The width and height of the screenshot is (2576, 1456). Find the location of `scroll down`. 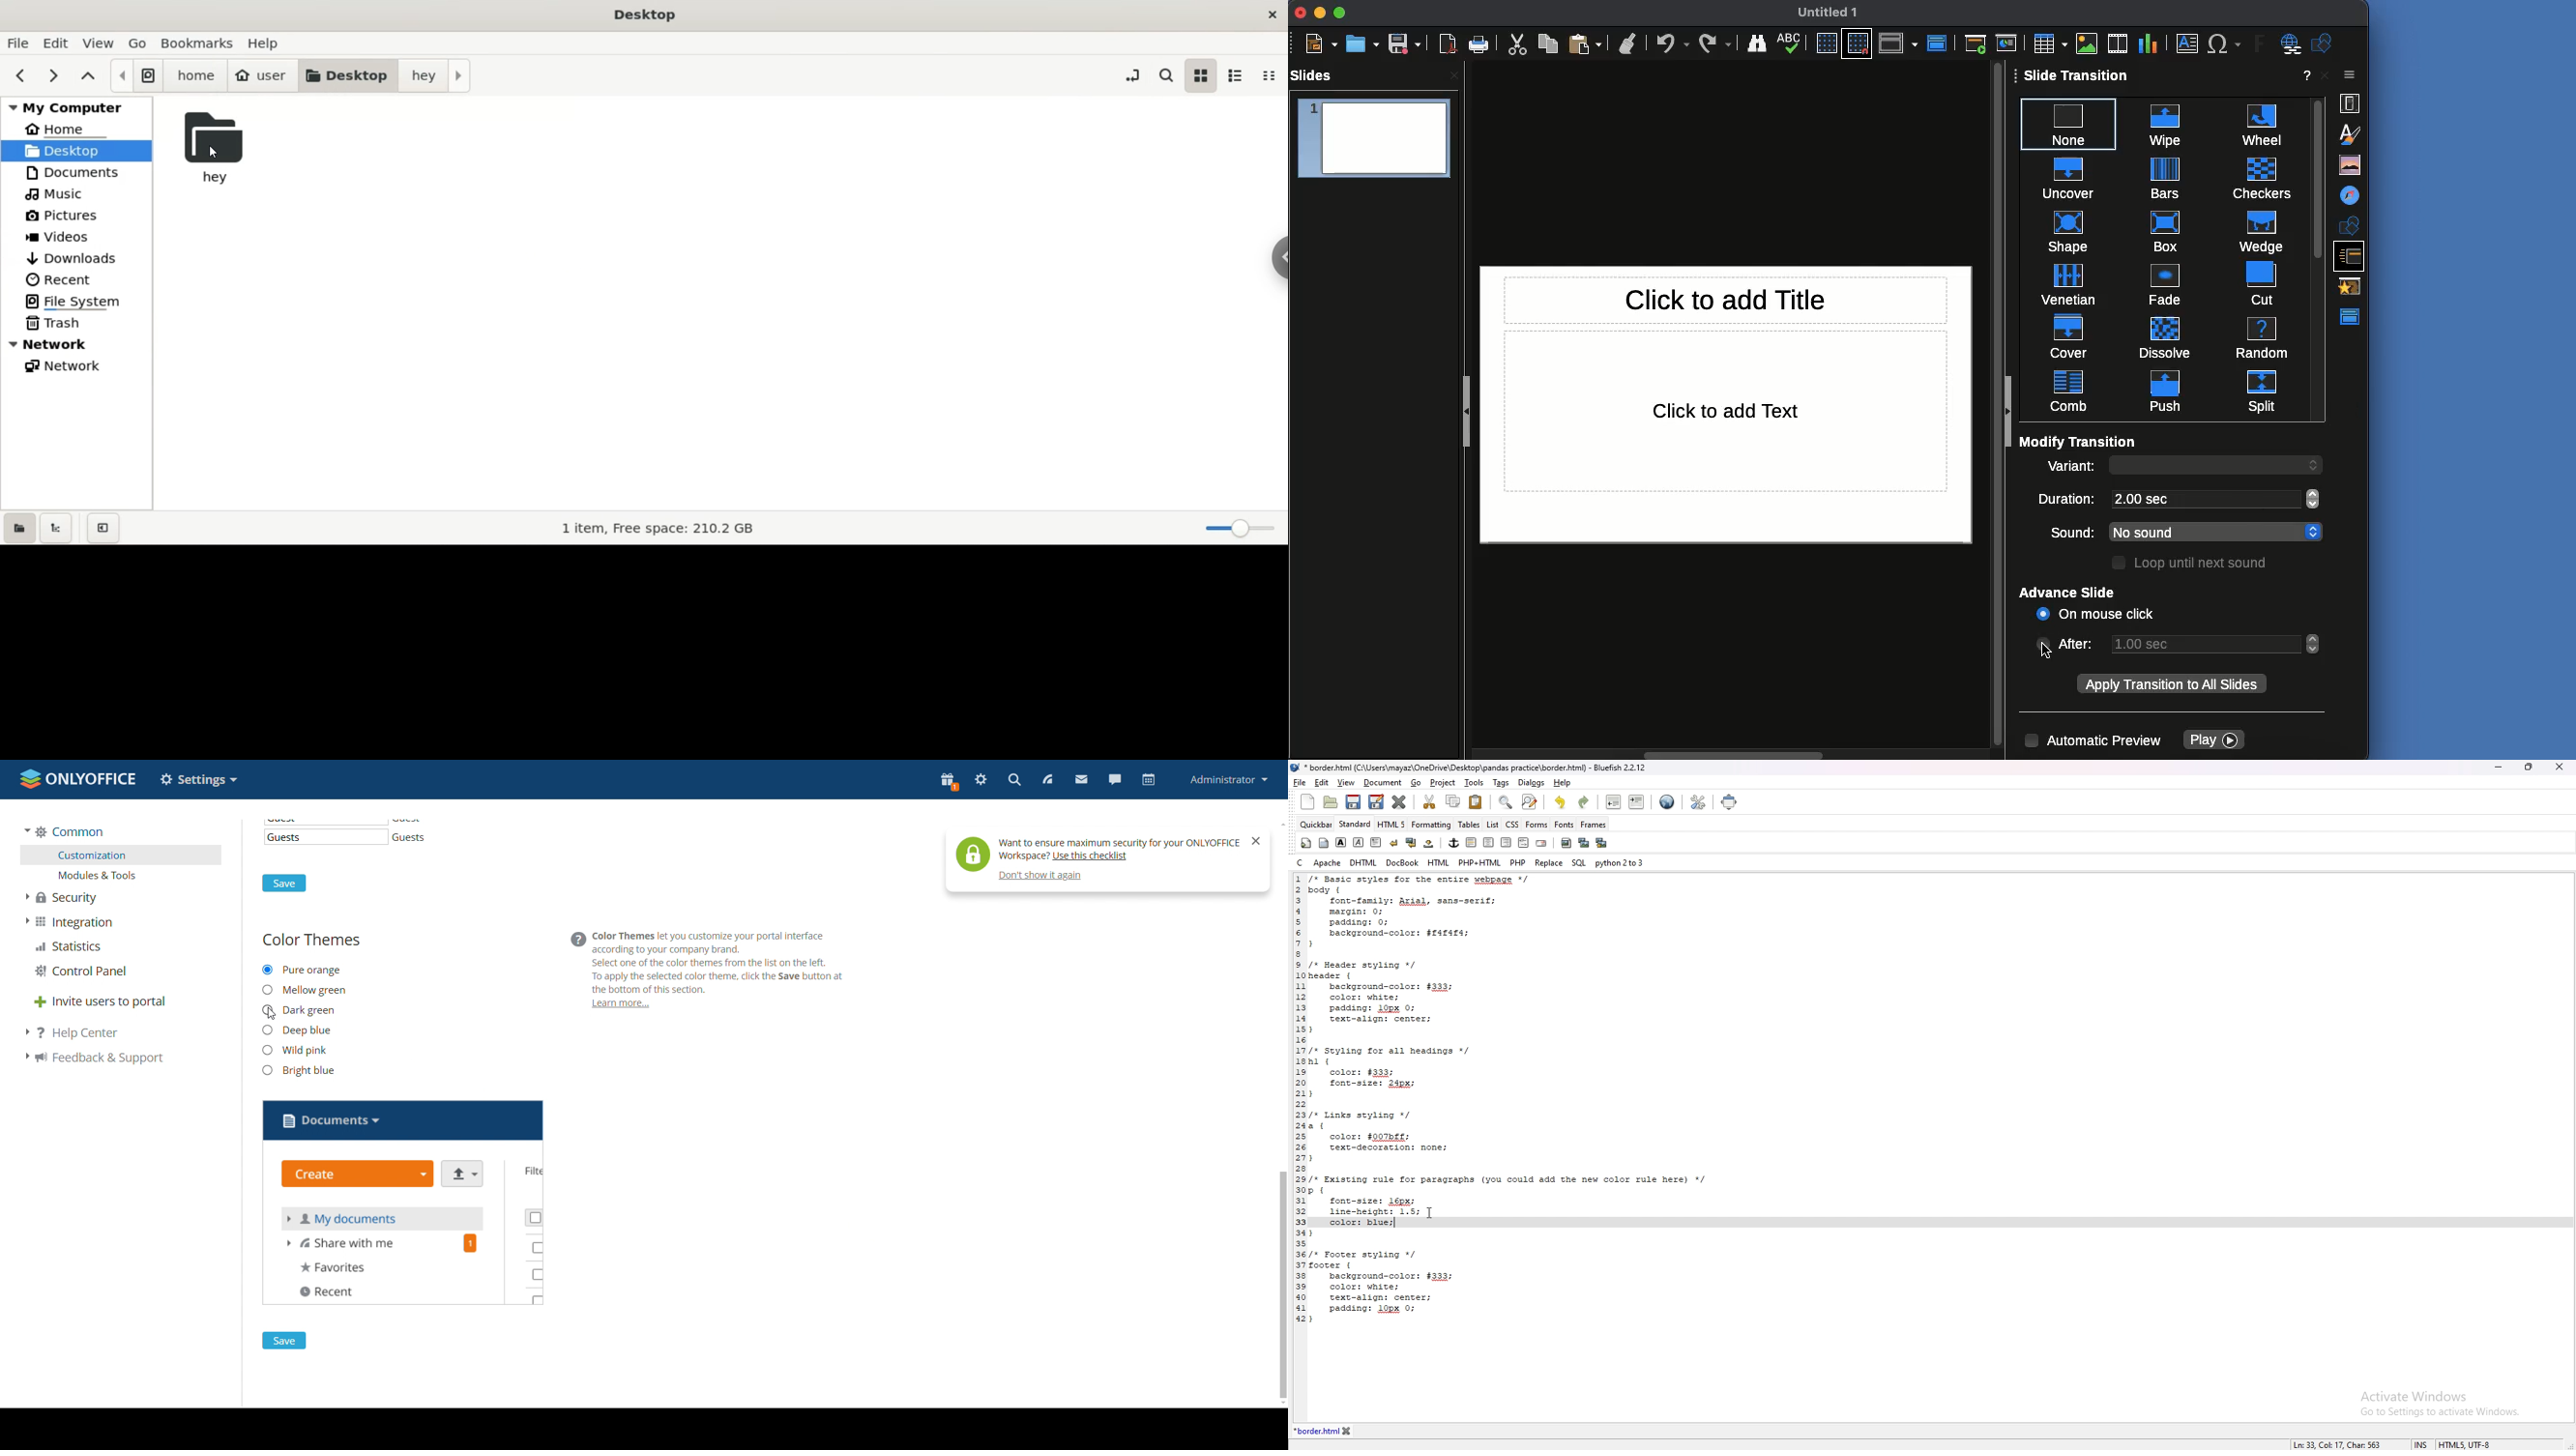

scroll down is located at coordinates (1280, 1406).